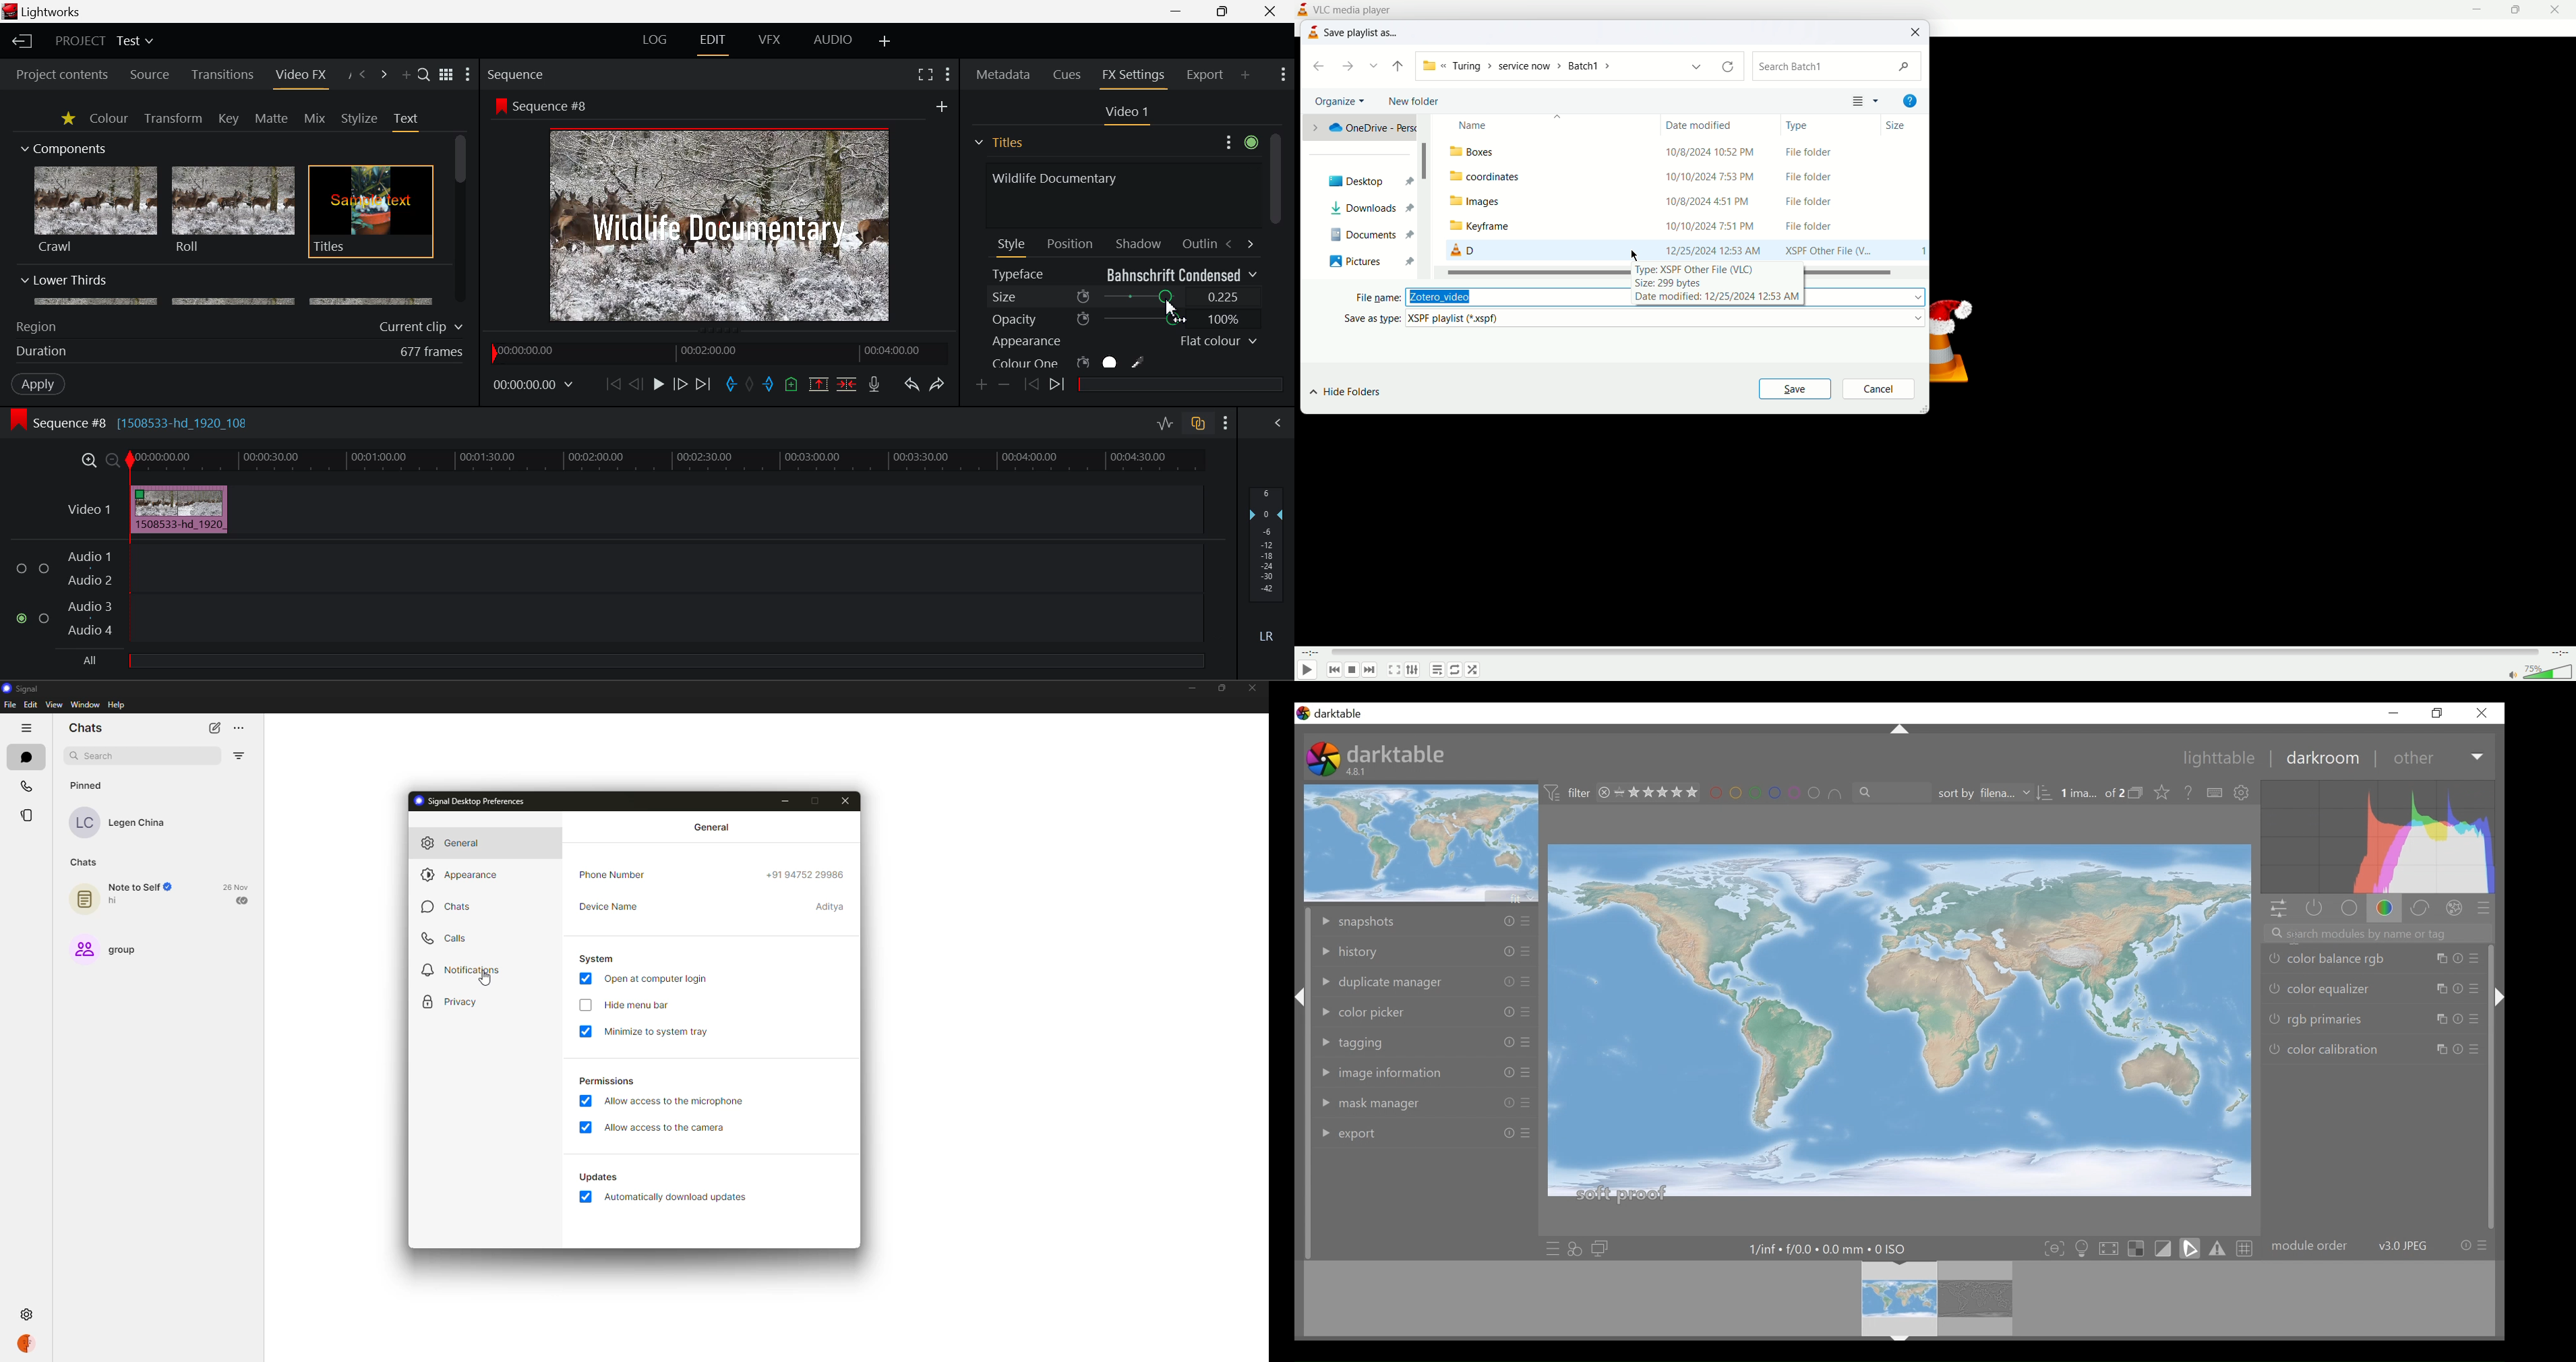  What do you see at coordinates (1494, 226) in the screenshot?
I see `Keyframe` at bounding box center [1494, 226].